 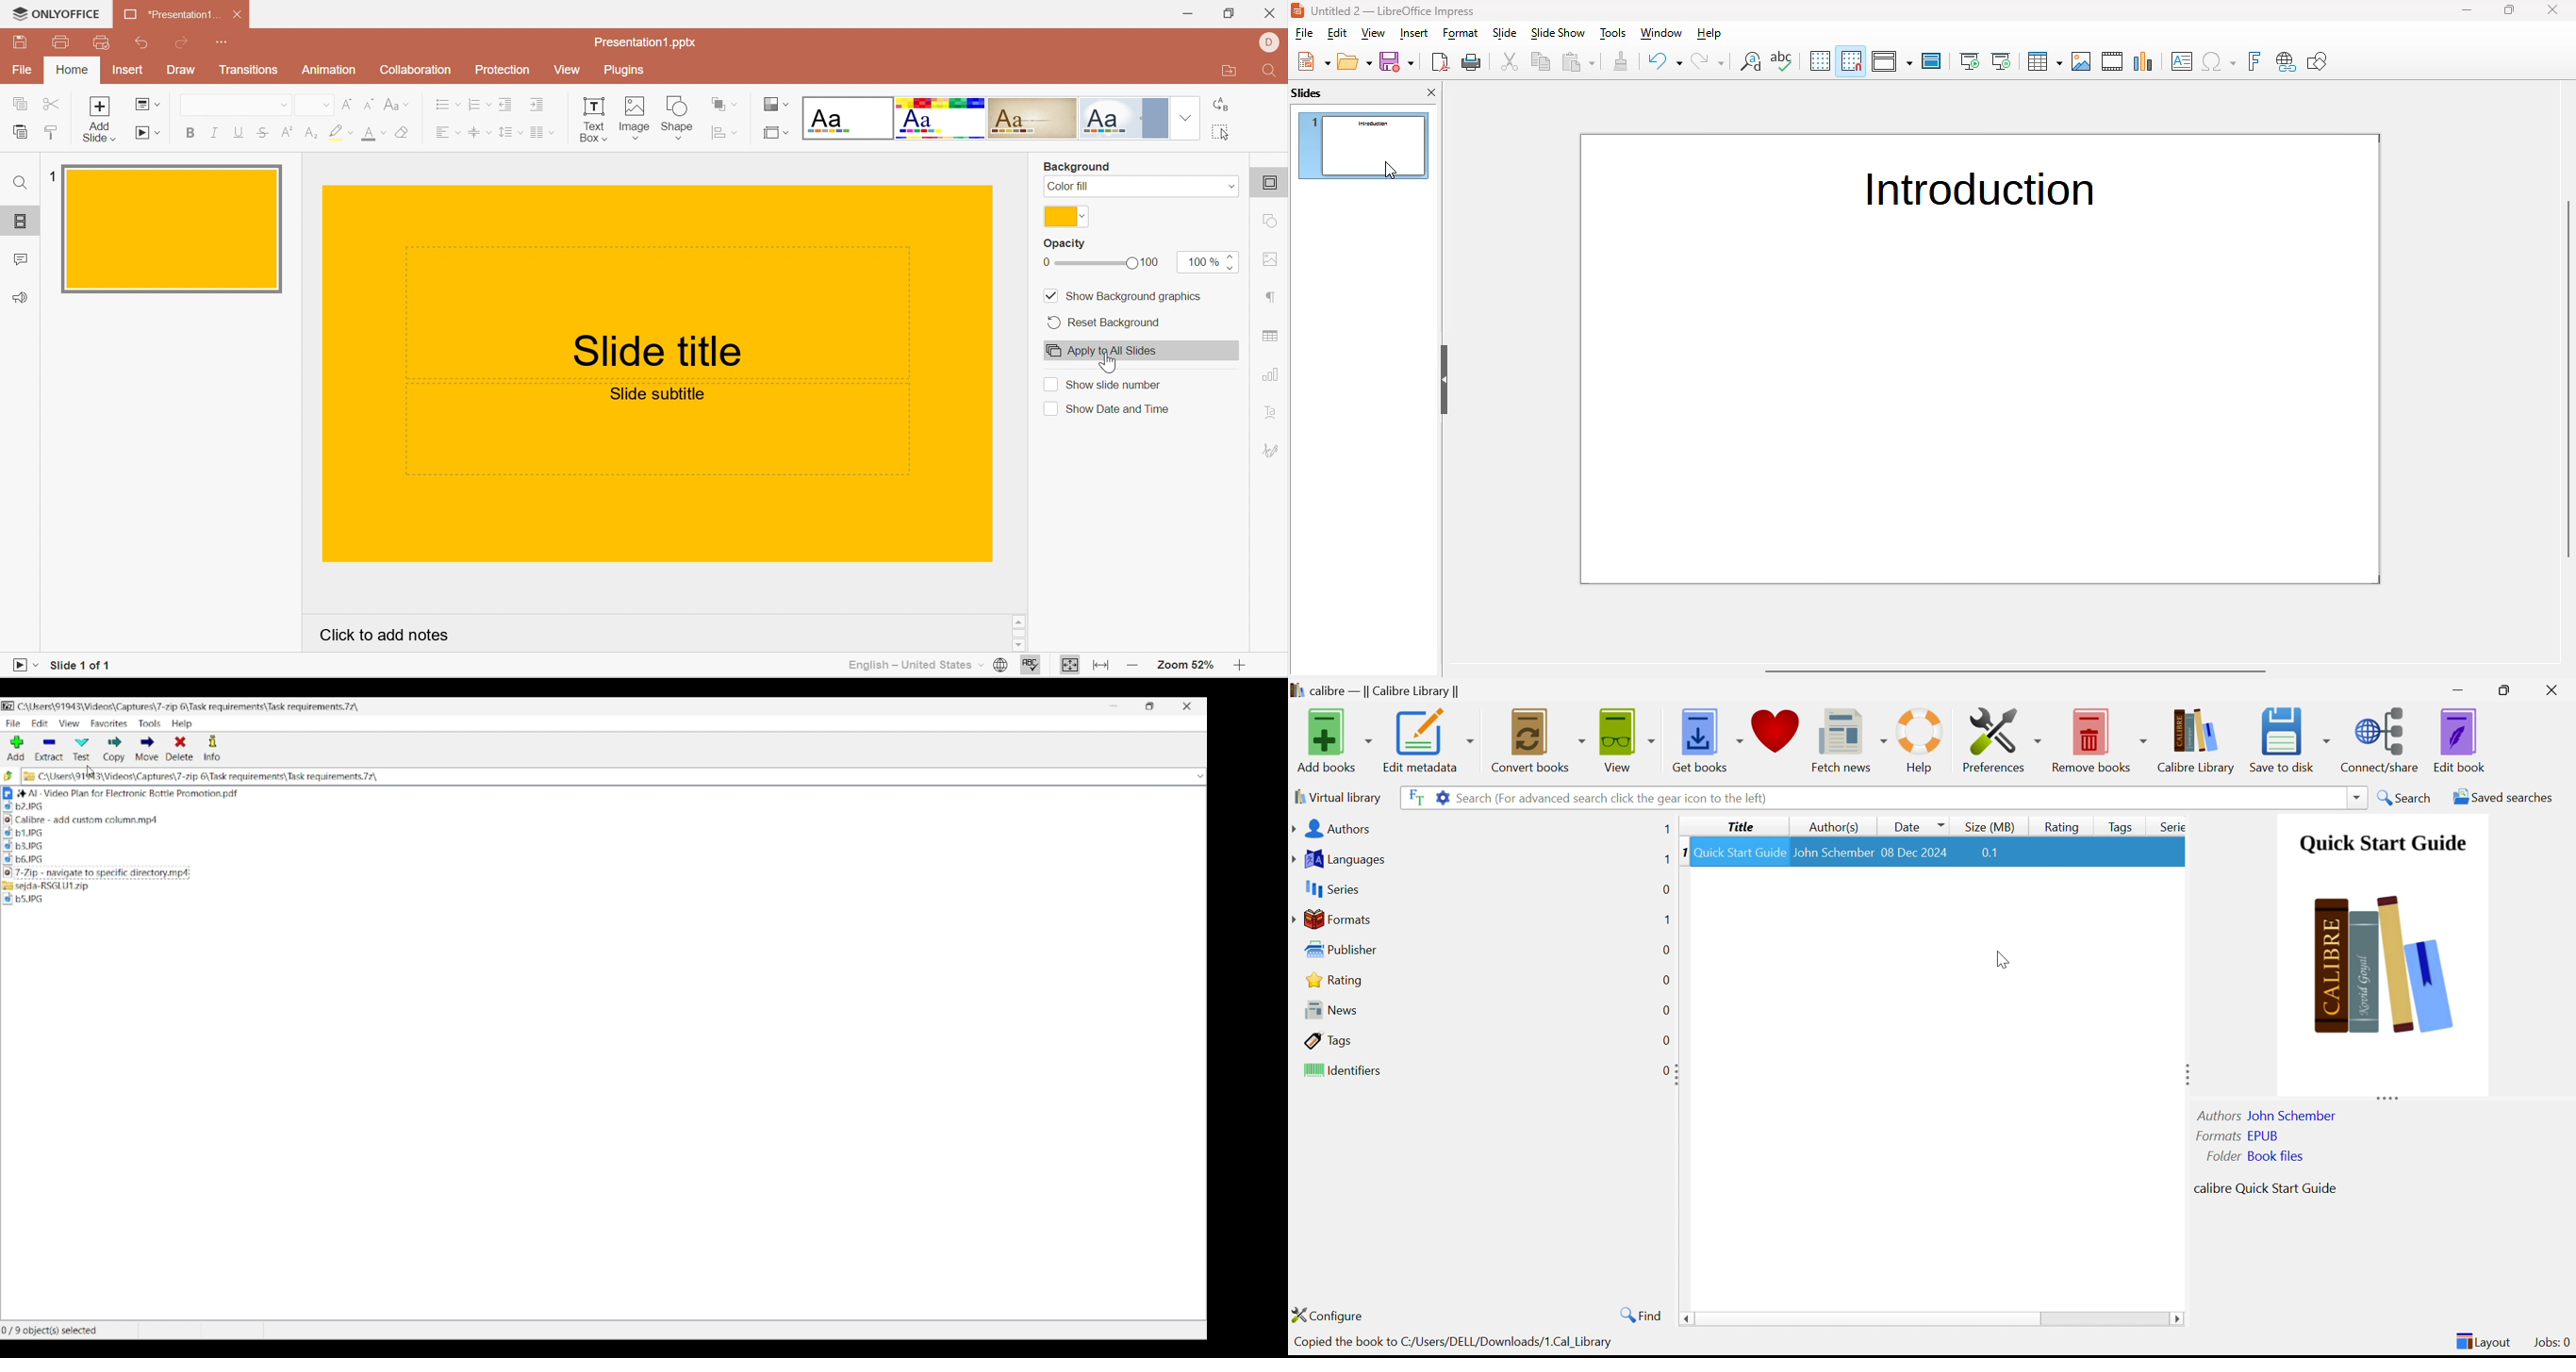 I want to click on Minimize, so click(x=2461, y=688).